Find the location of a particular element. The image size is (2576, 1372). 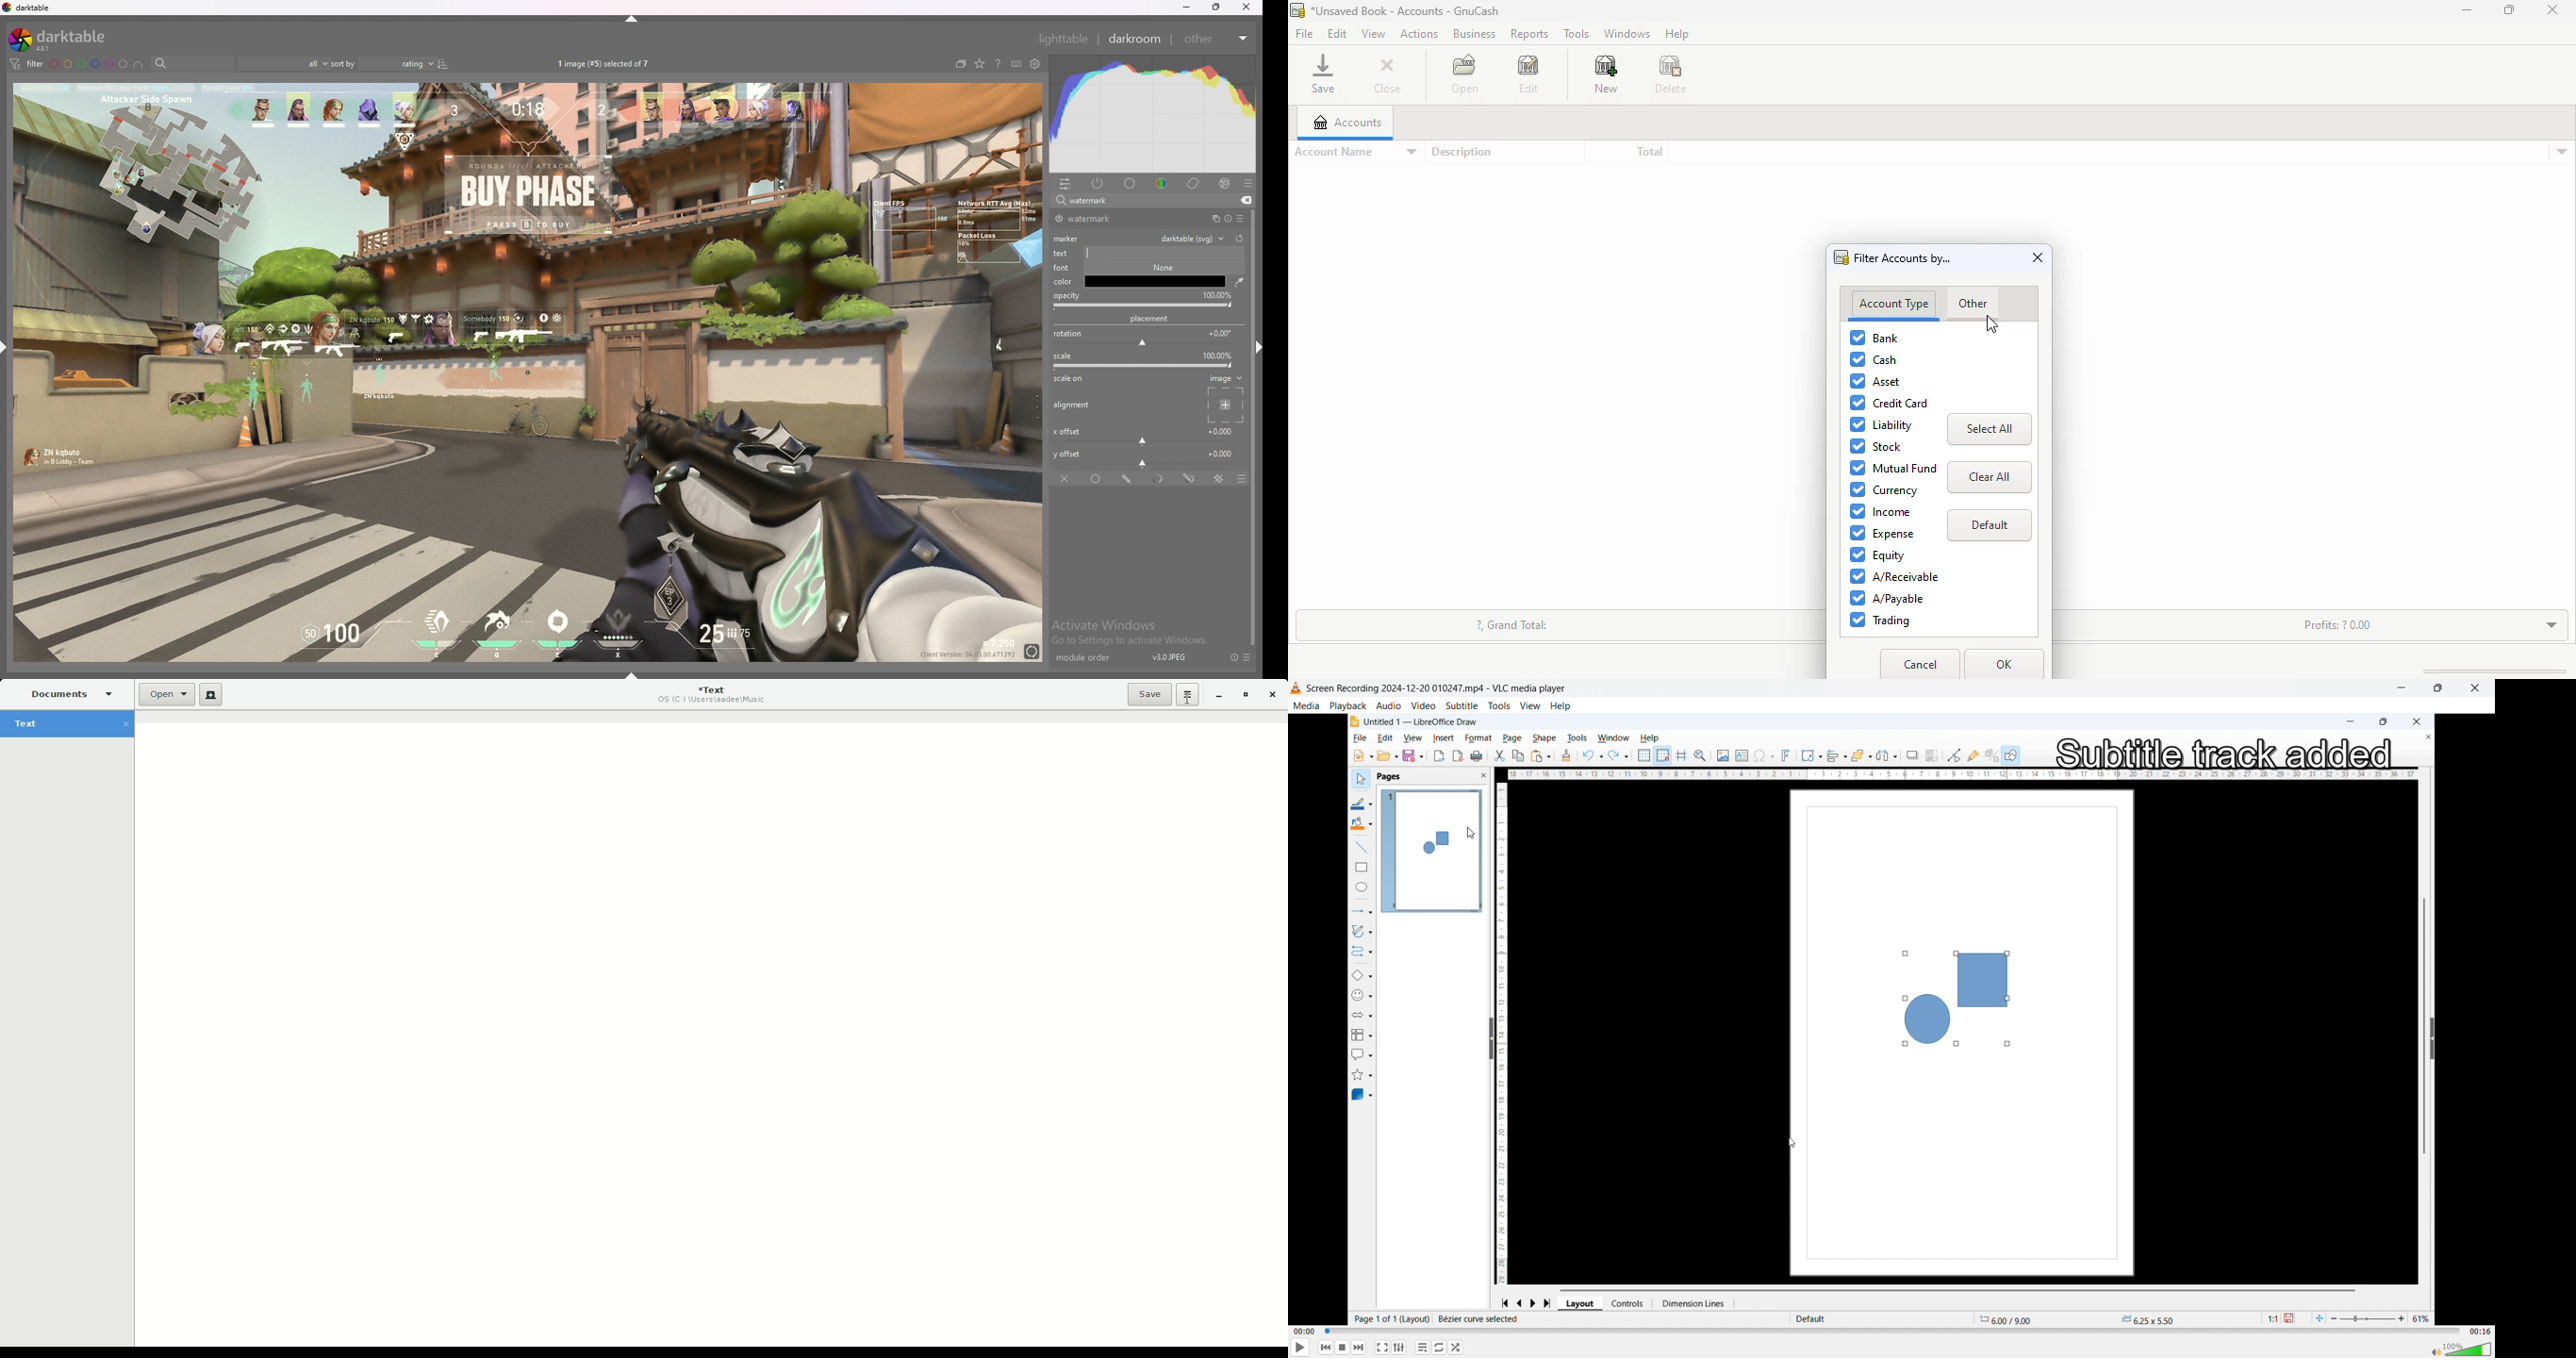

delete is located at coordinates (1671, 75).